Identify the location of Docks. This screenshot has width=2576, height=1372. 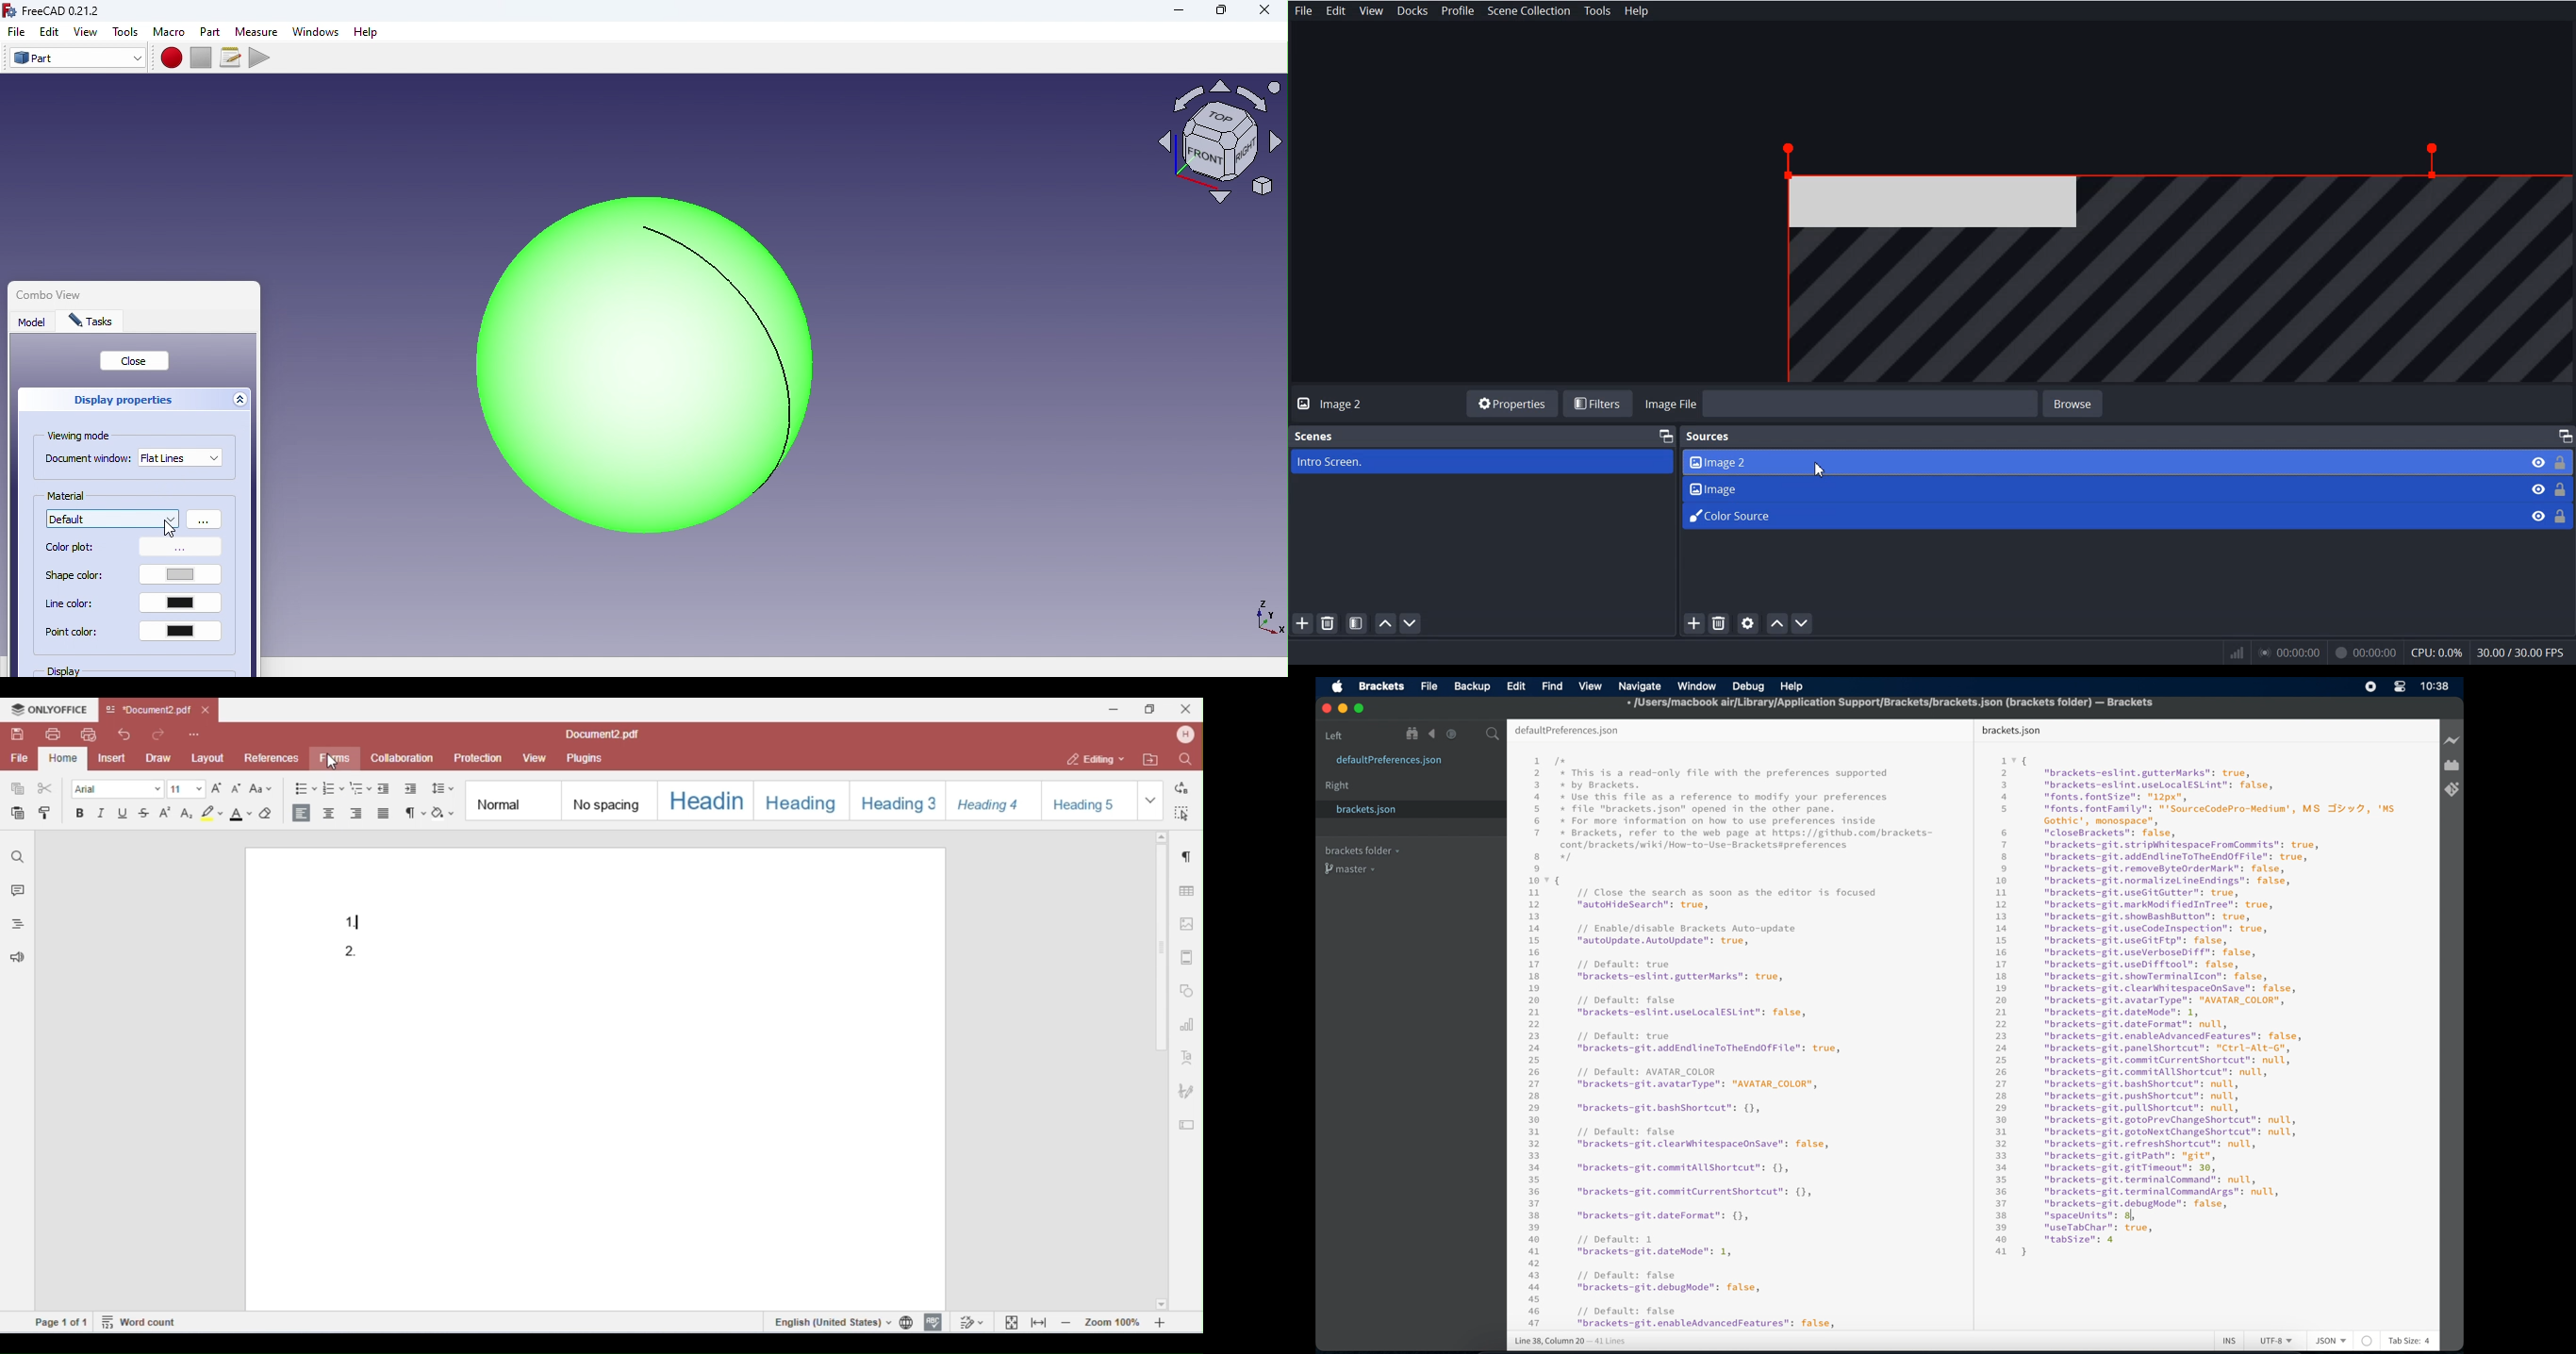
(1414, 10).